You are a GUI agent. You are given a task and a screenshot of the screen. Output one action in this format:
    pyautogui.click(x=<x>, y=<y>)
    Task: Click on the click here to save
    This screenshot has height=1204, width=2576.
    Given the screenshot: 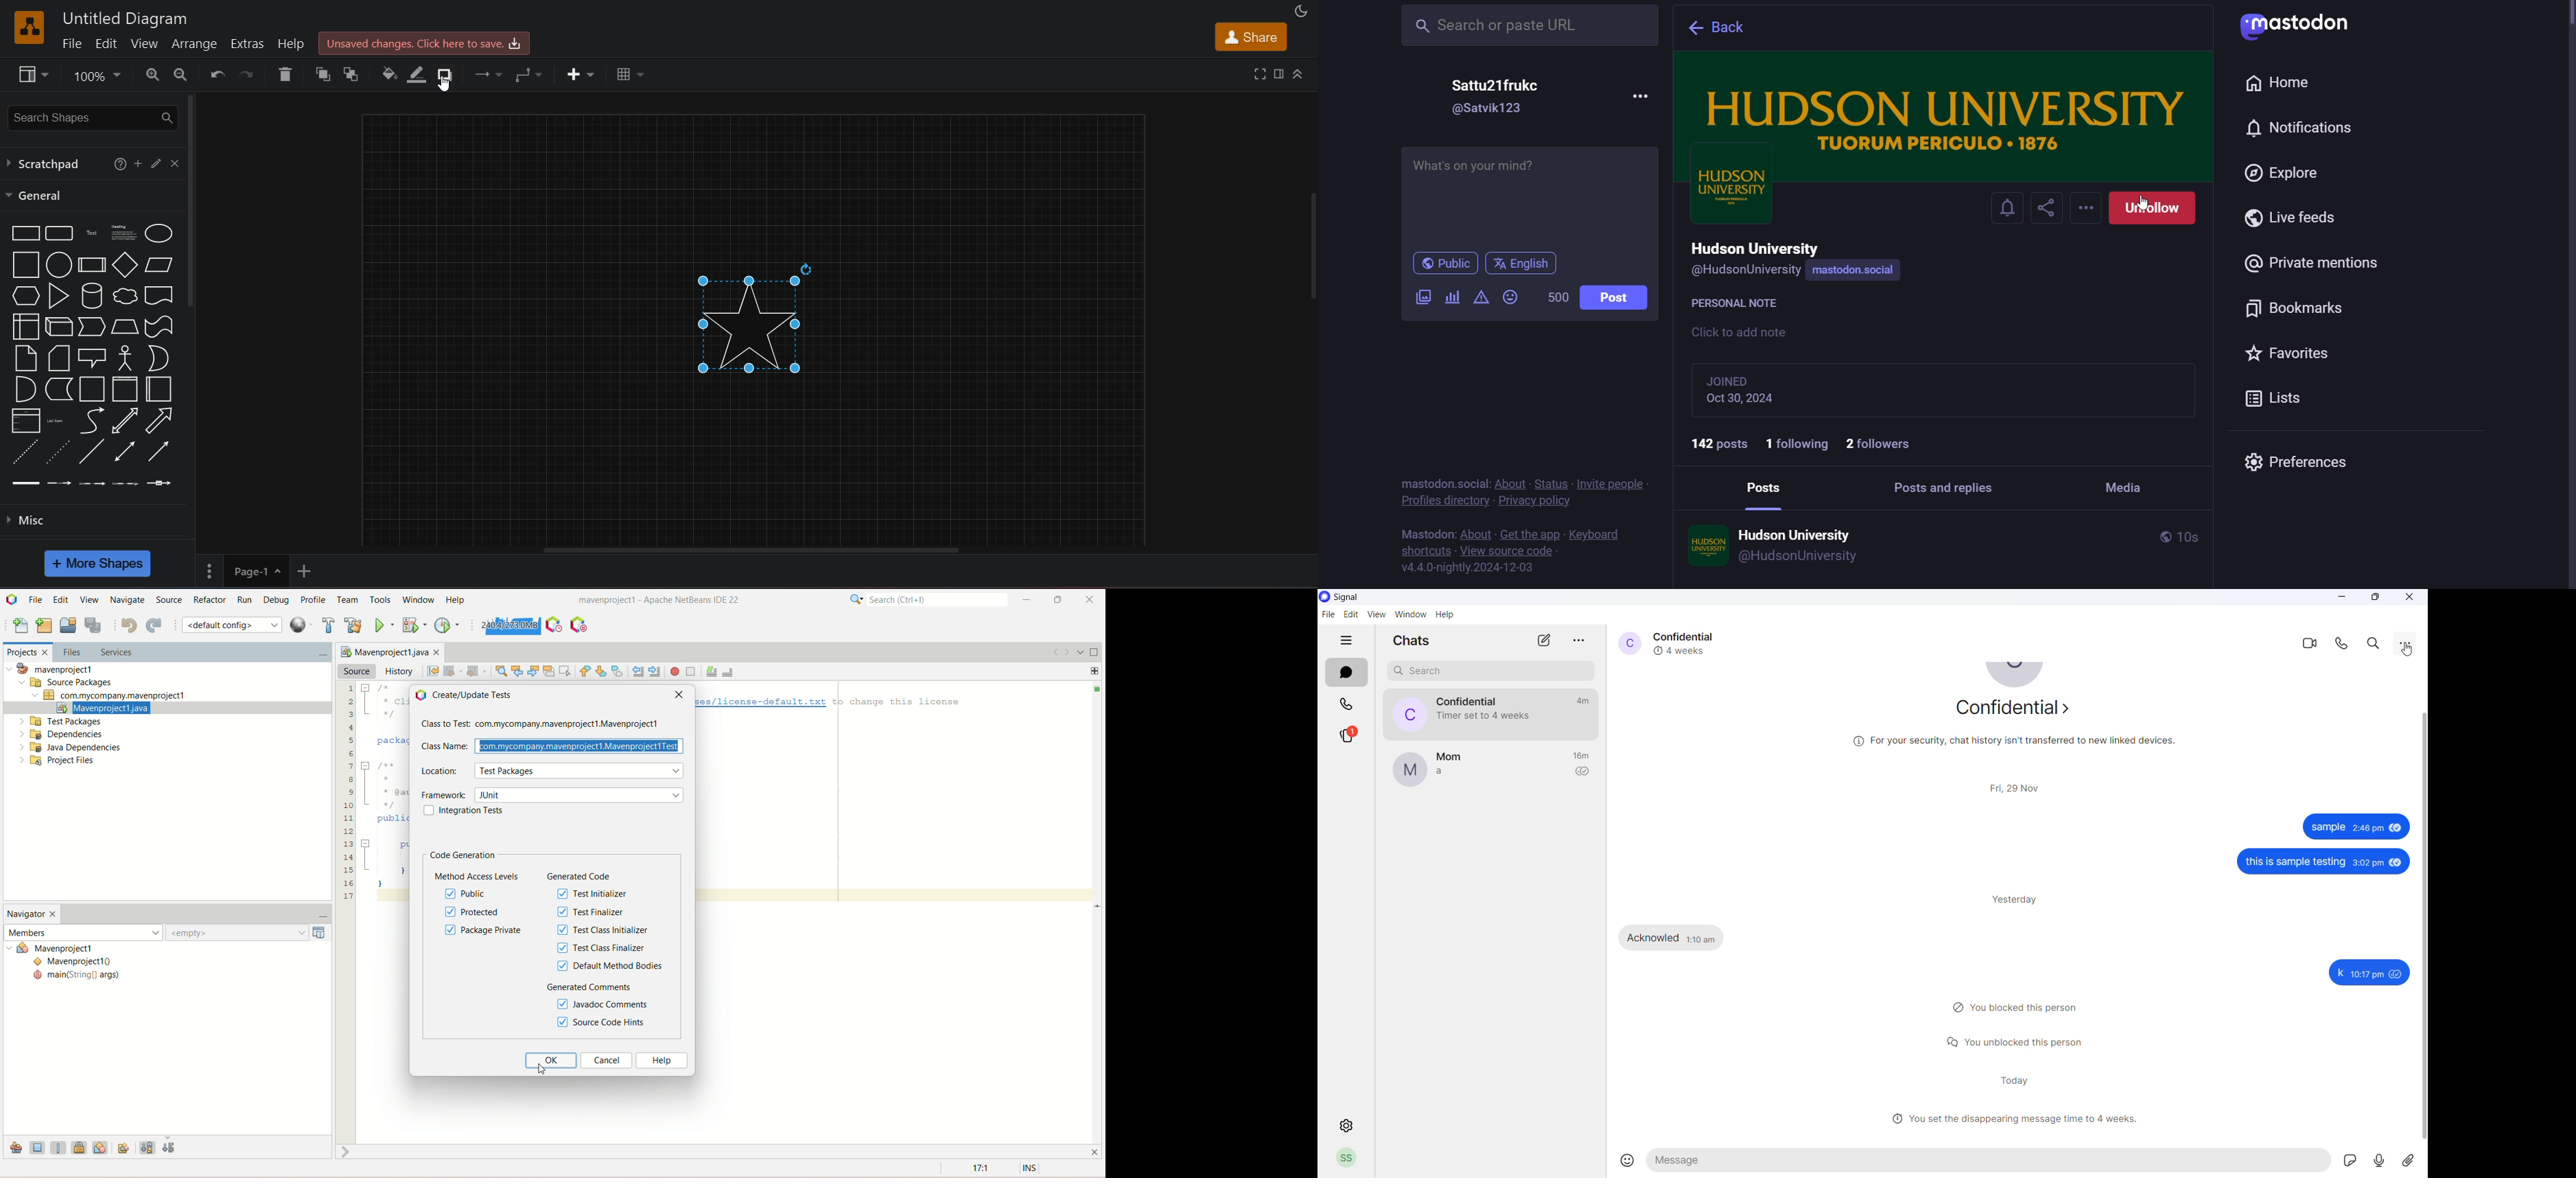 What is the action you would take?
    pyautogui.click(x=422, y=44)
    